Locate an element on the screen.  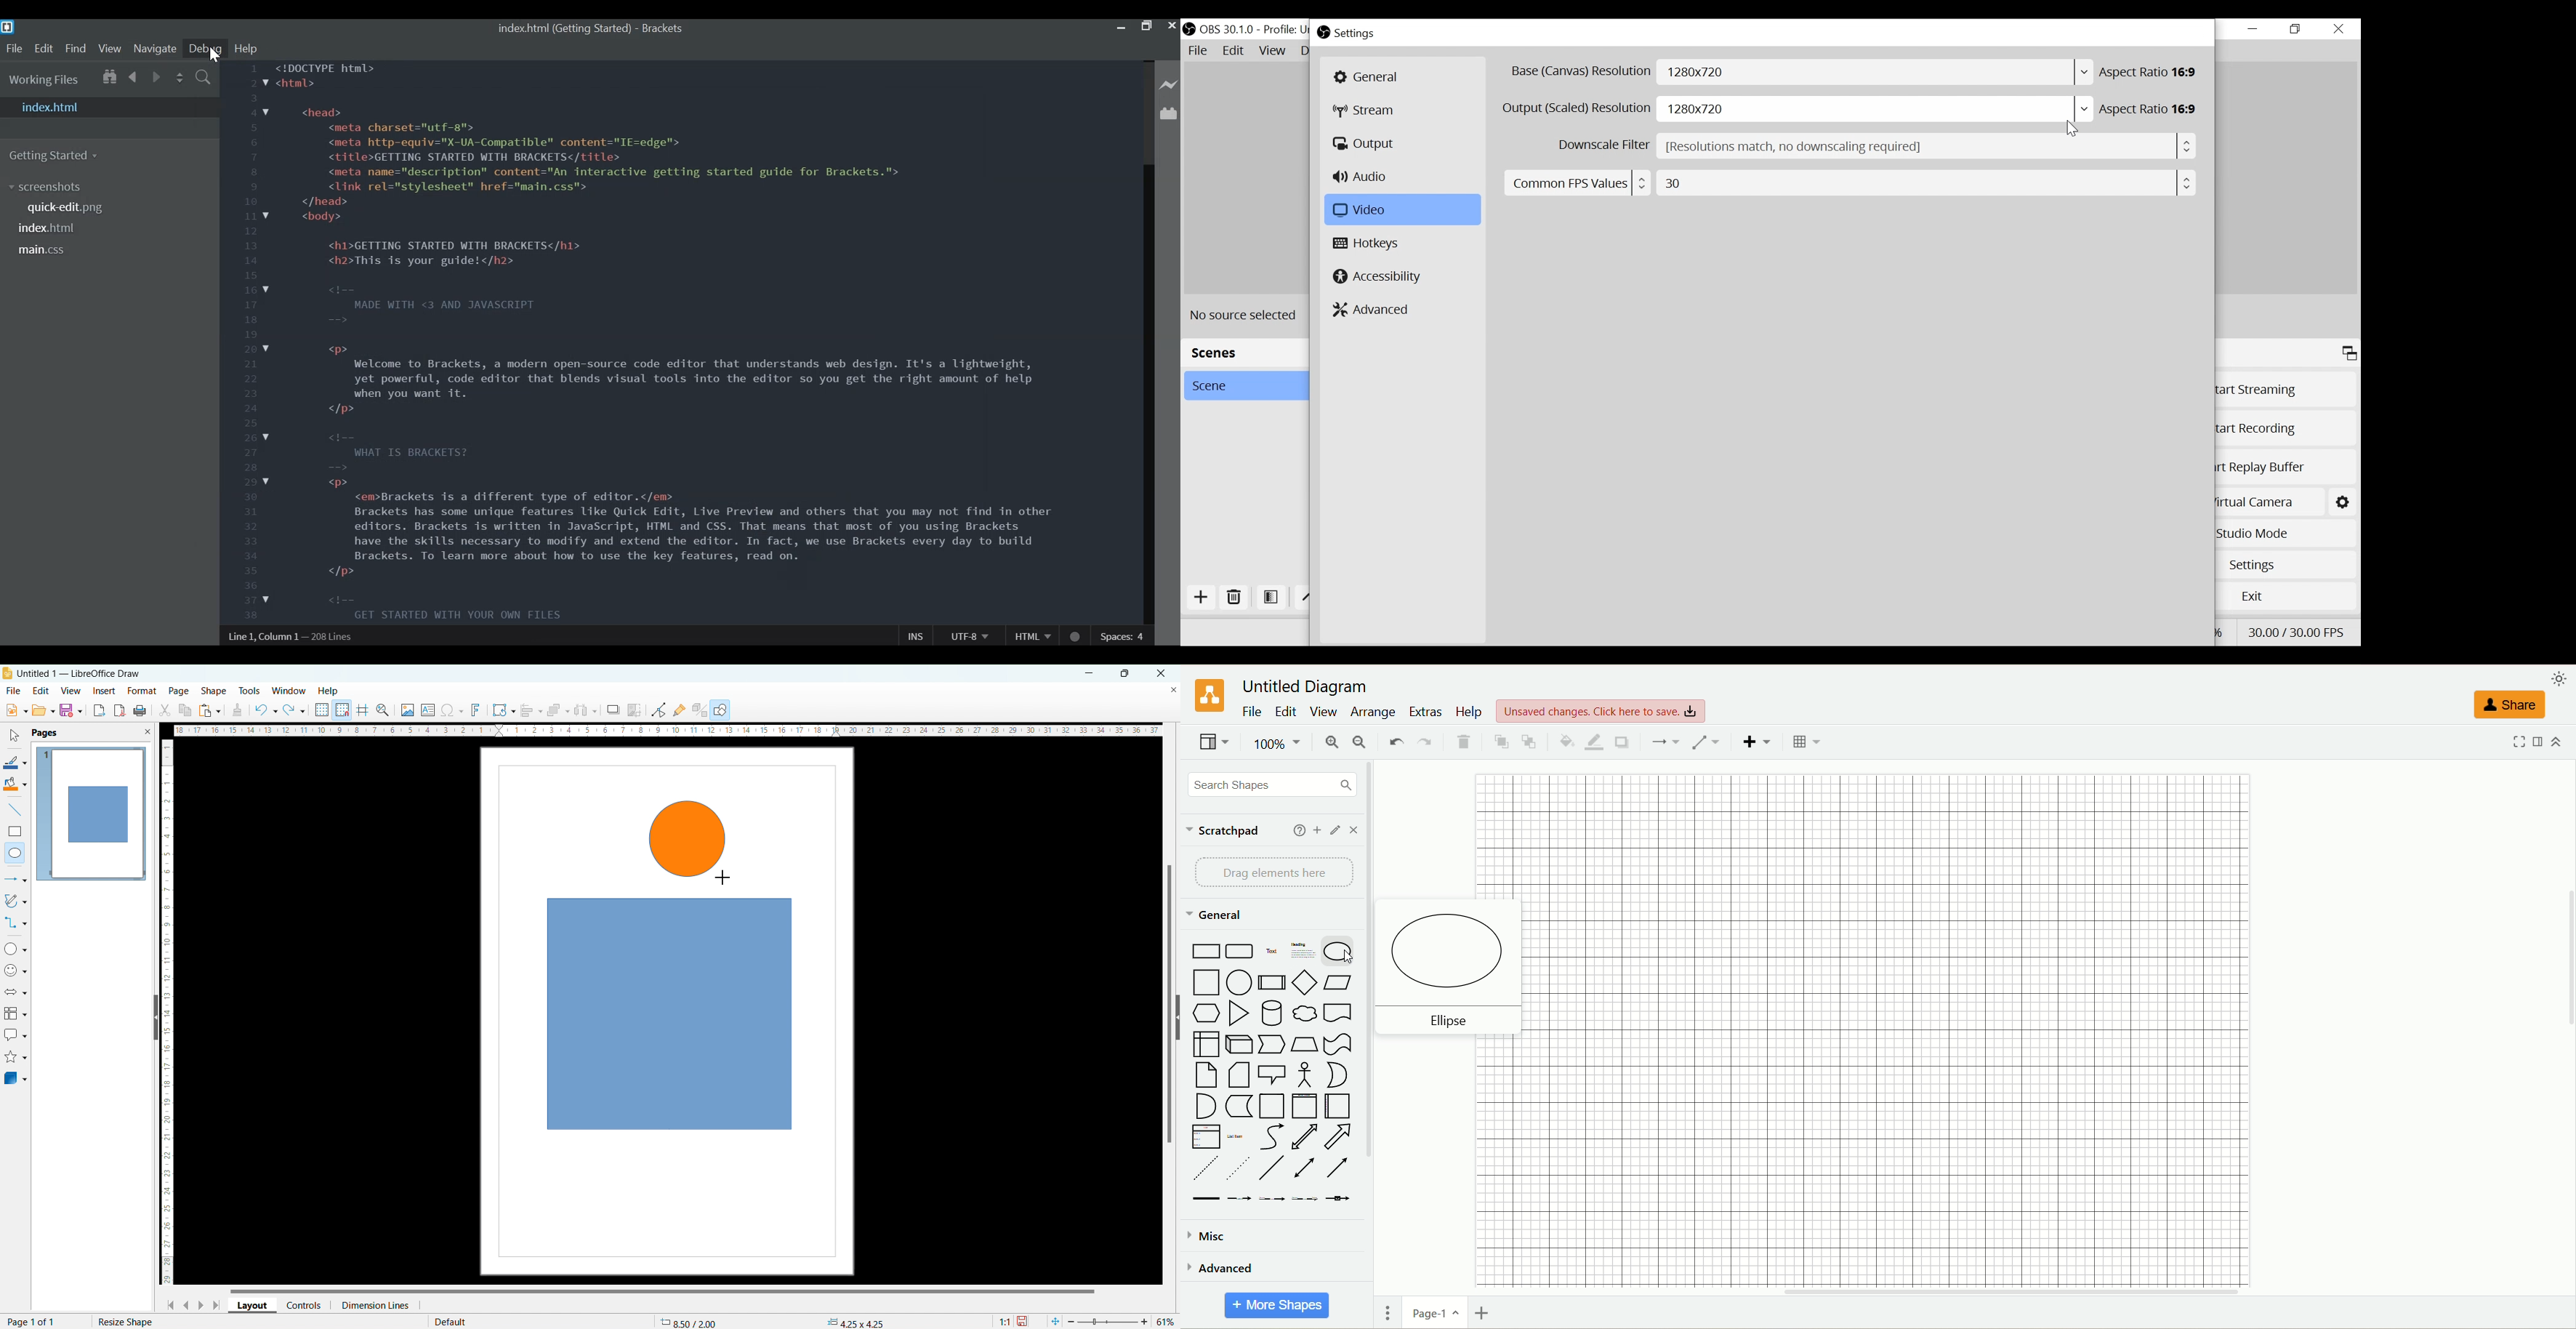
controls is located at coordinates (305, 1304).